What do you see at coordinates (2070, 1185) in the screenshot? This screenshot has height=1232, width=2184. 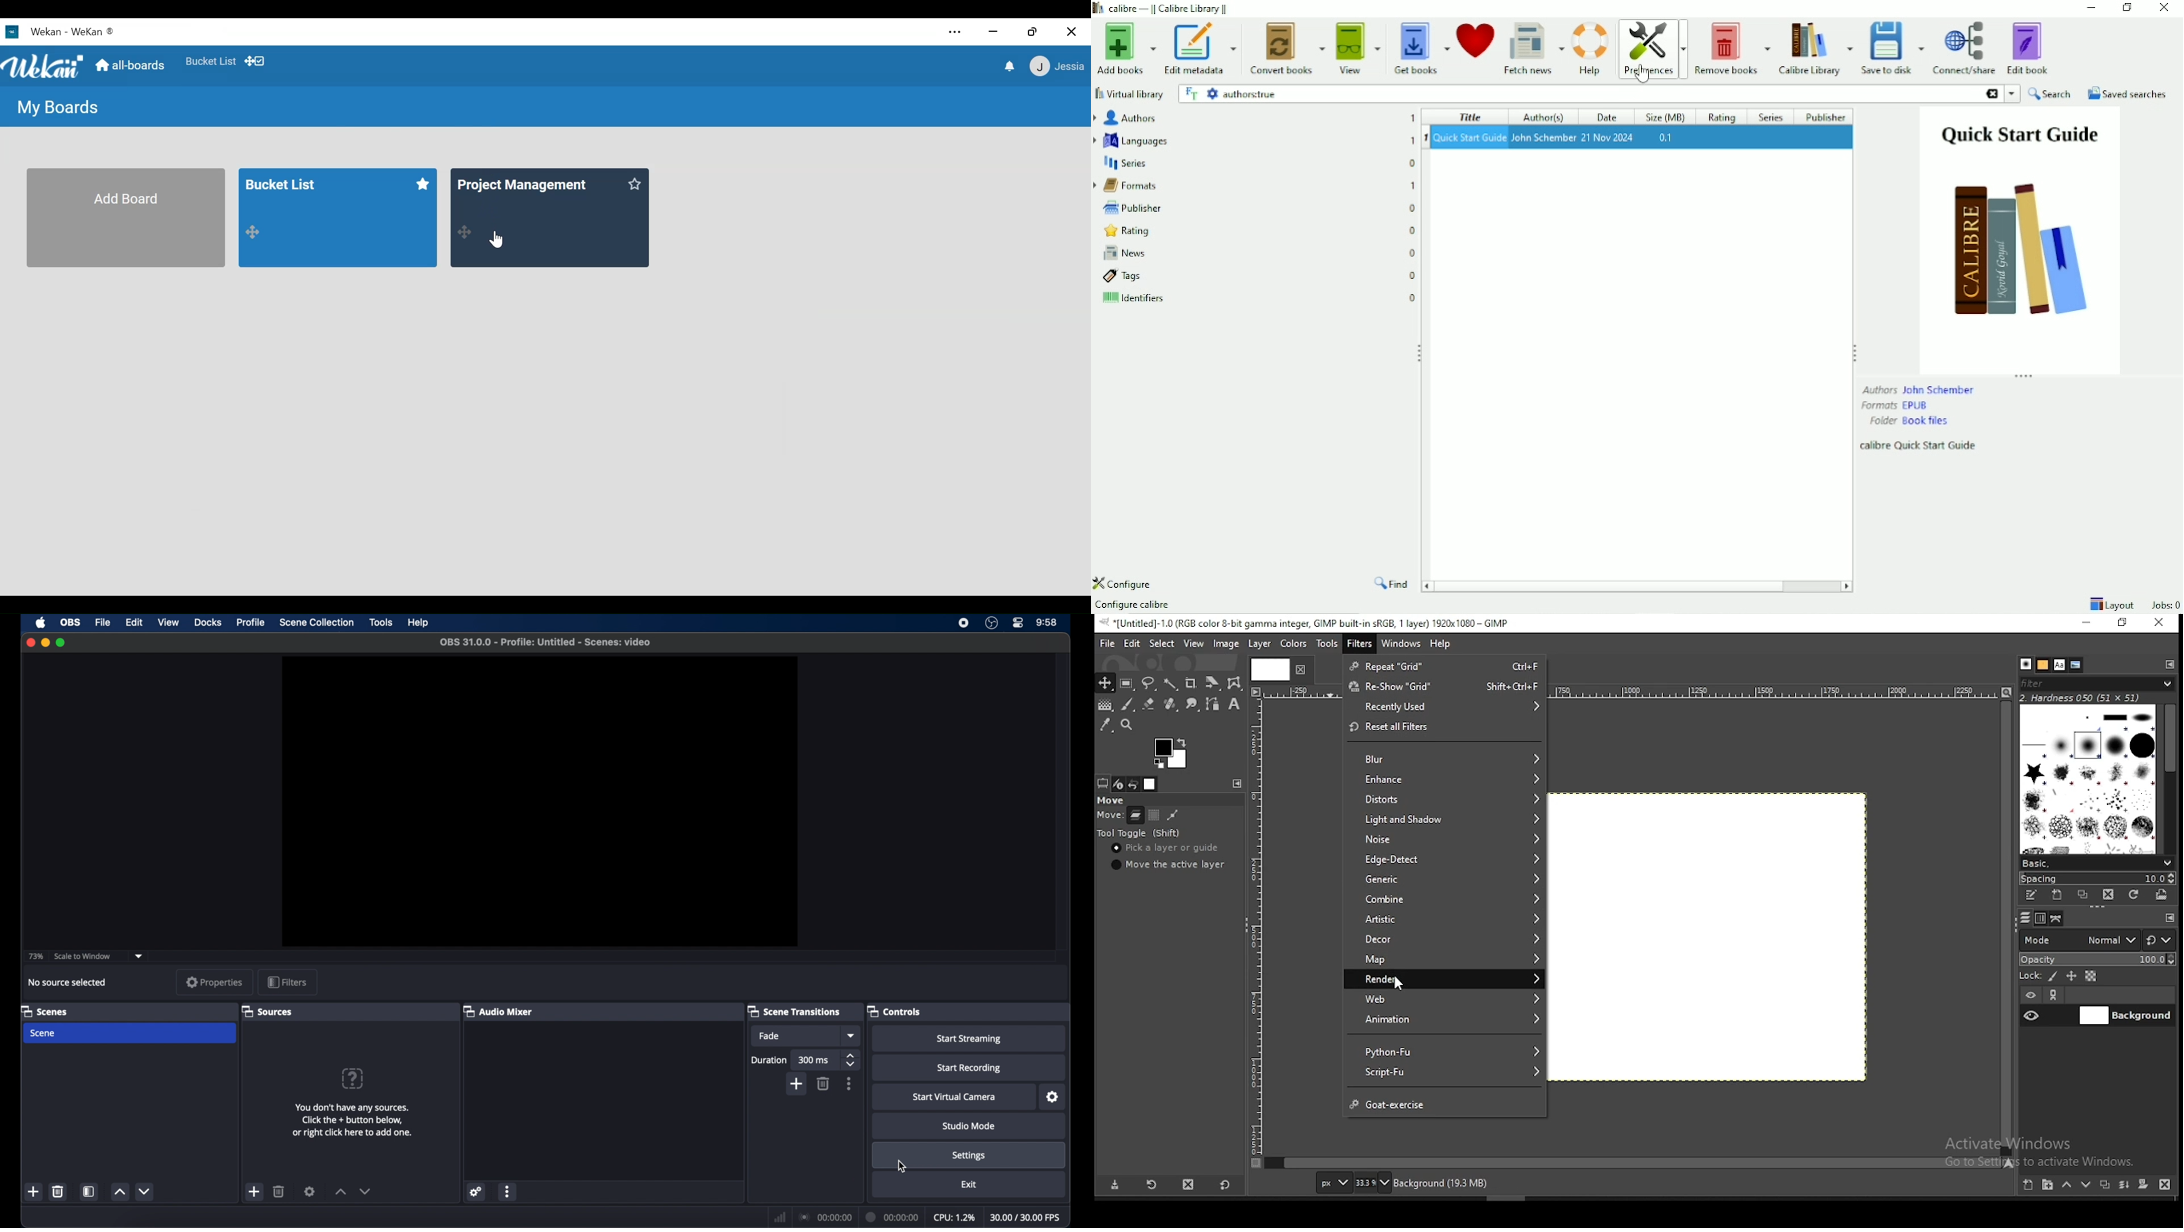 I see `move layer on step up` at bounding box center [2070, 1185].